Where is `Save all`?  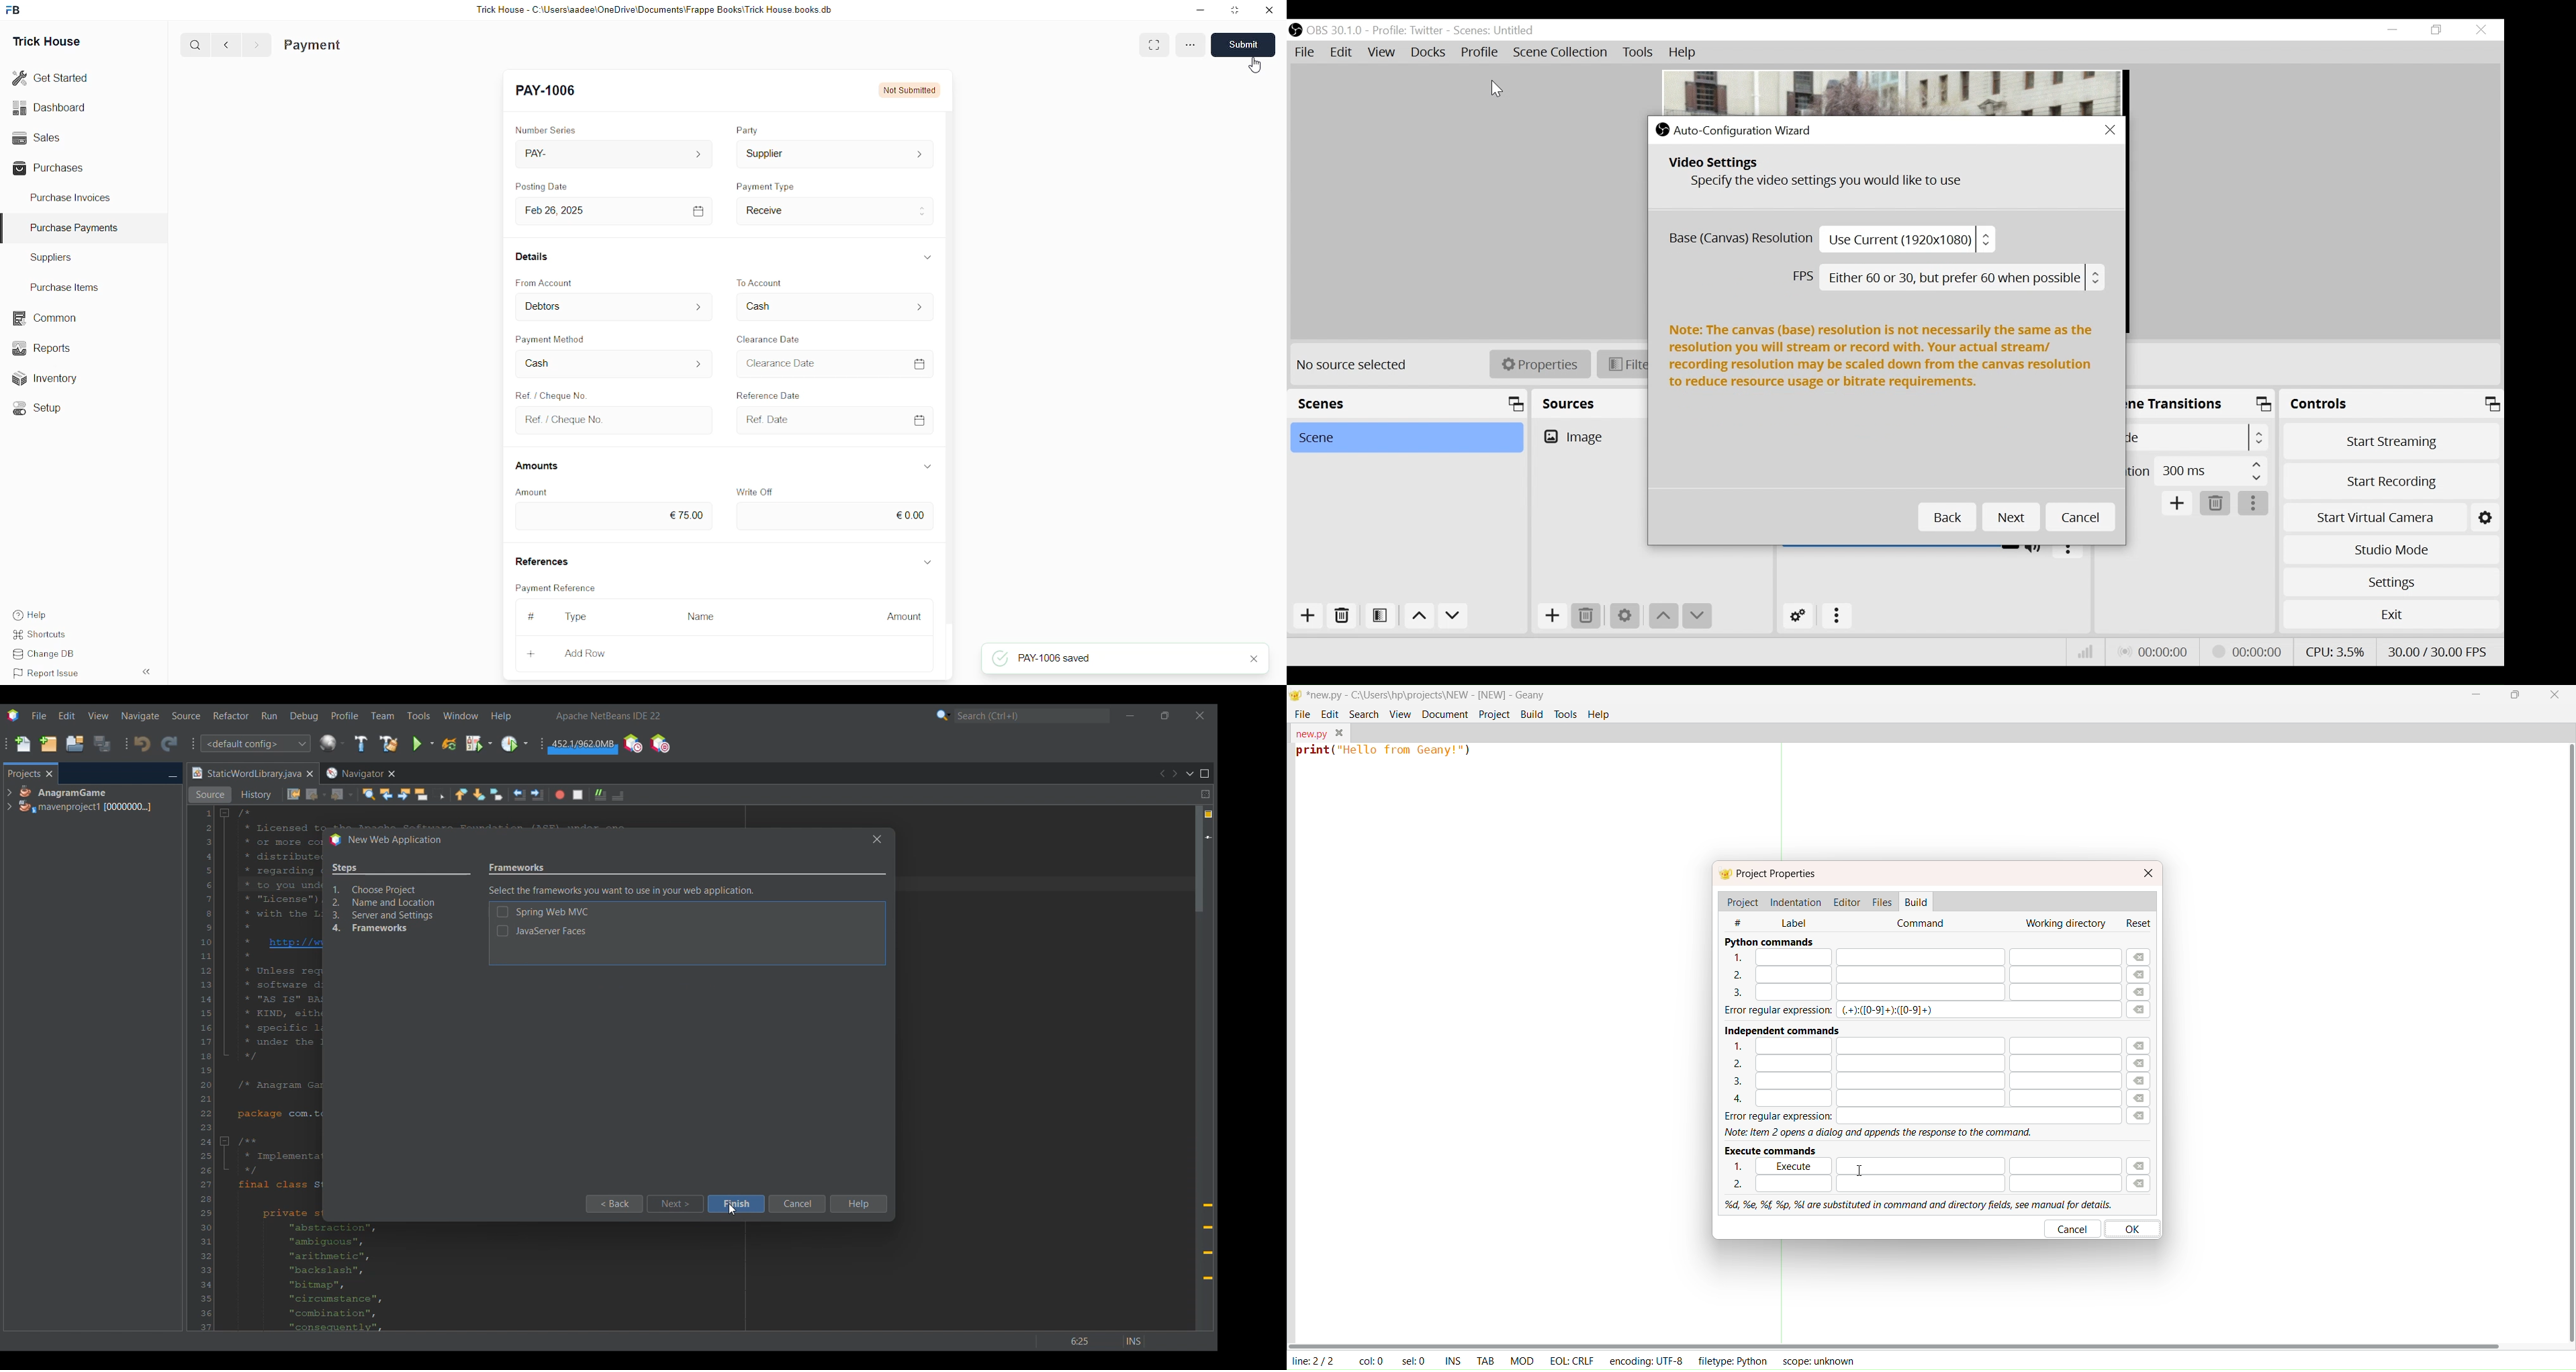
Save all is located at coordinates (102, 743).